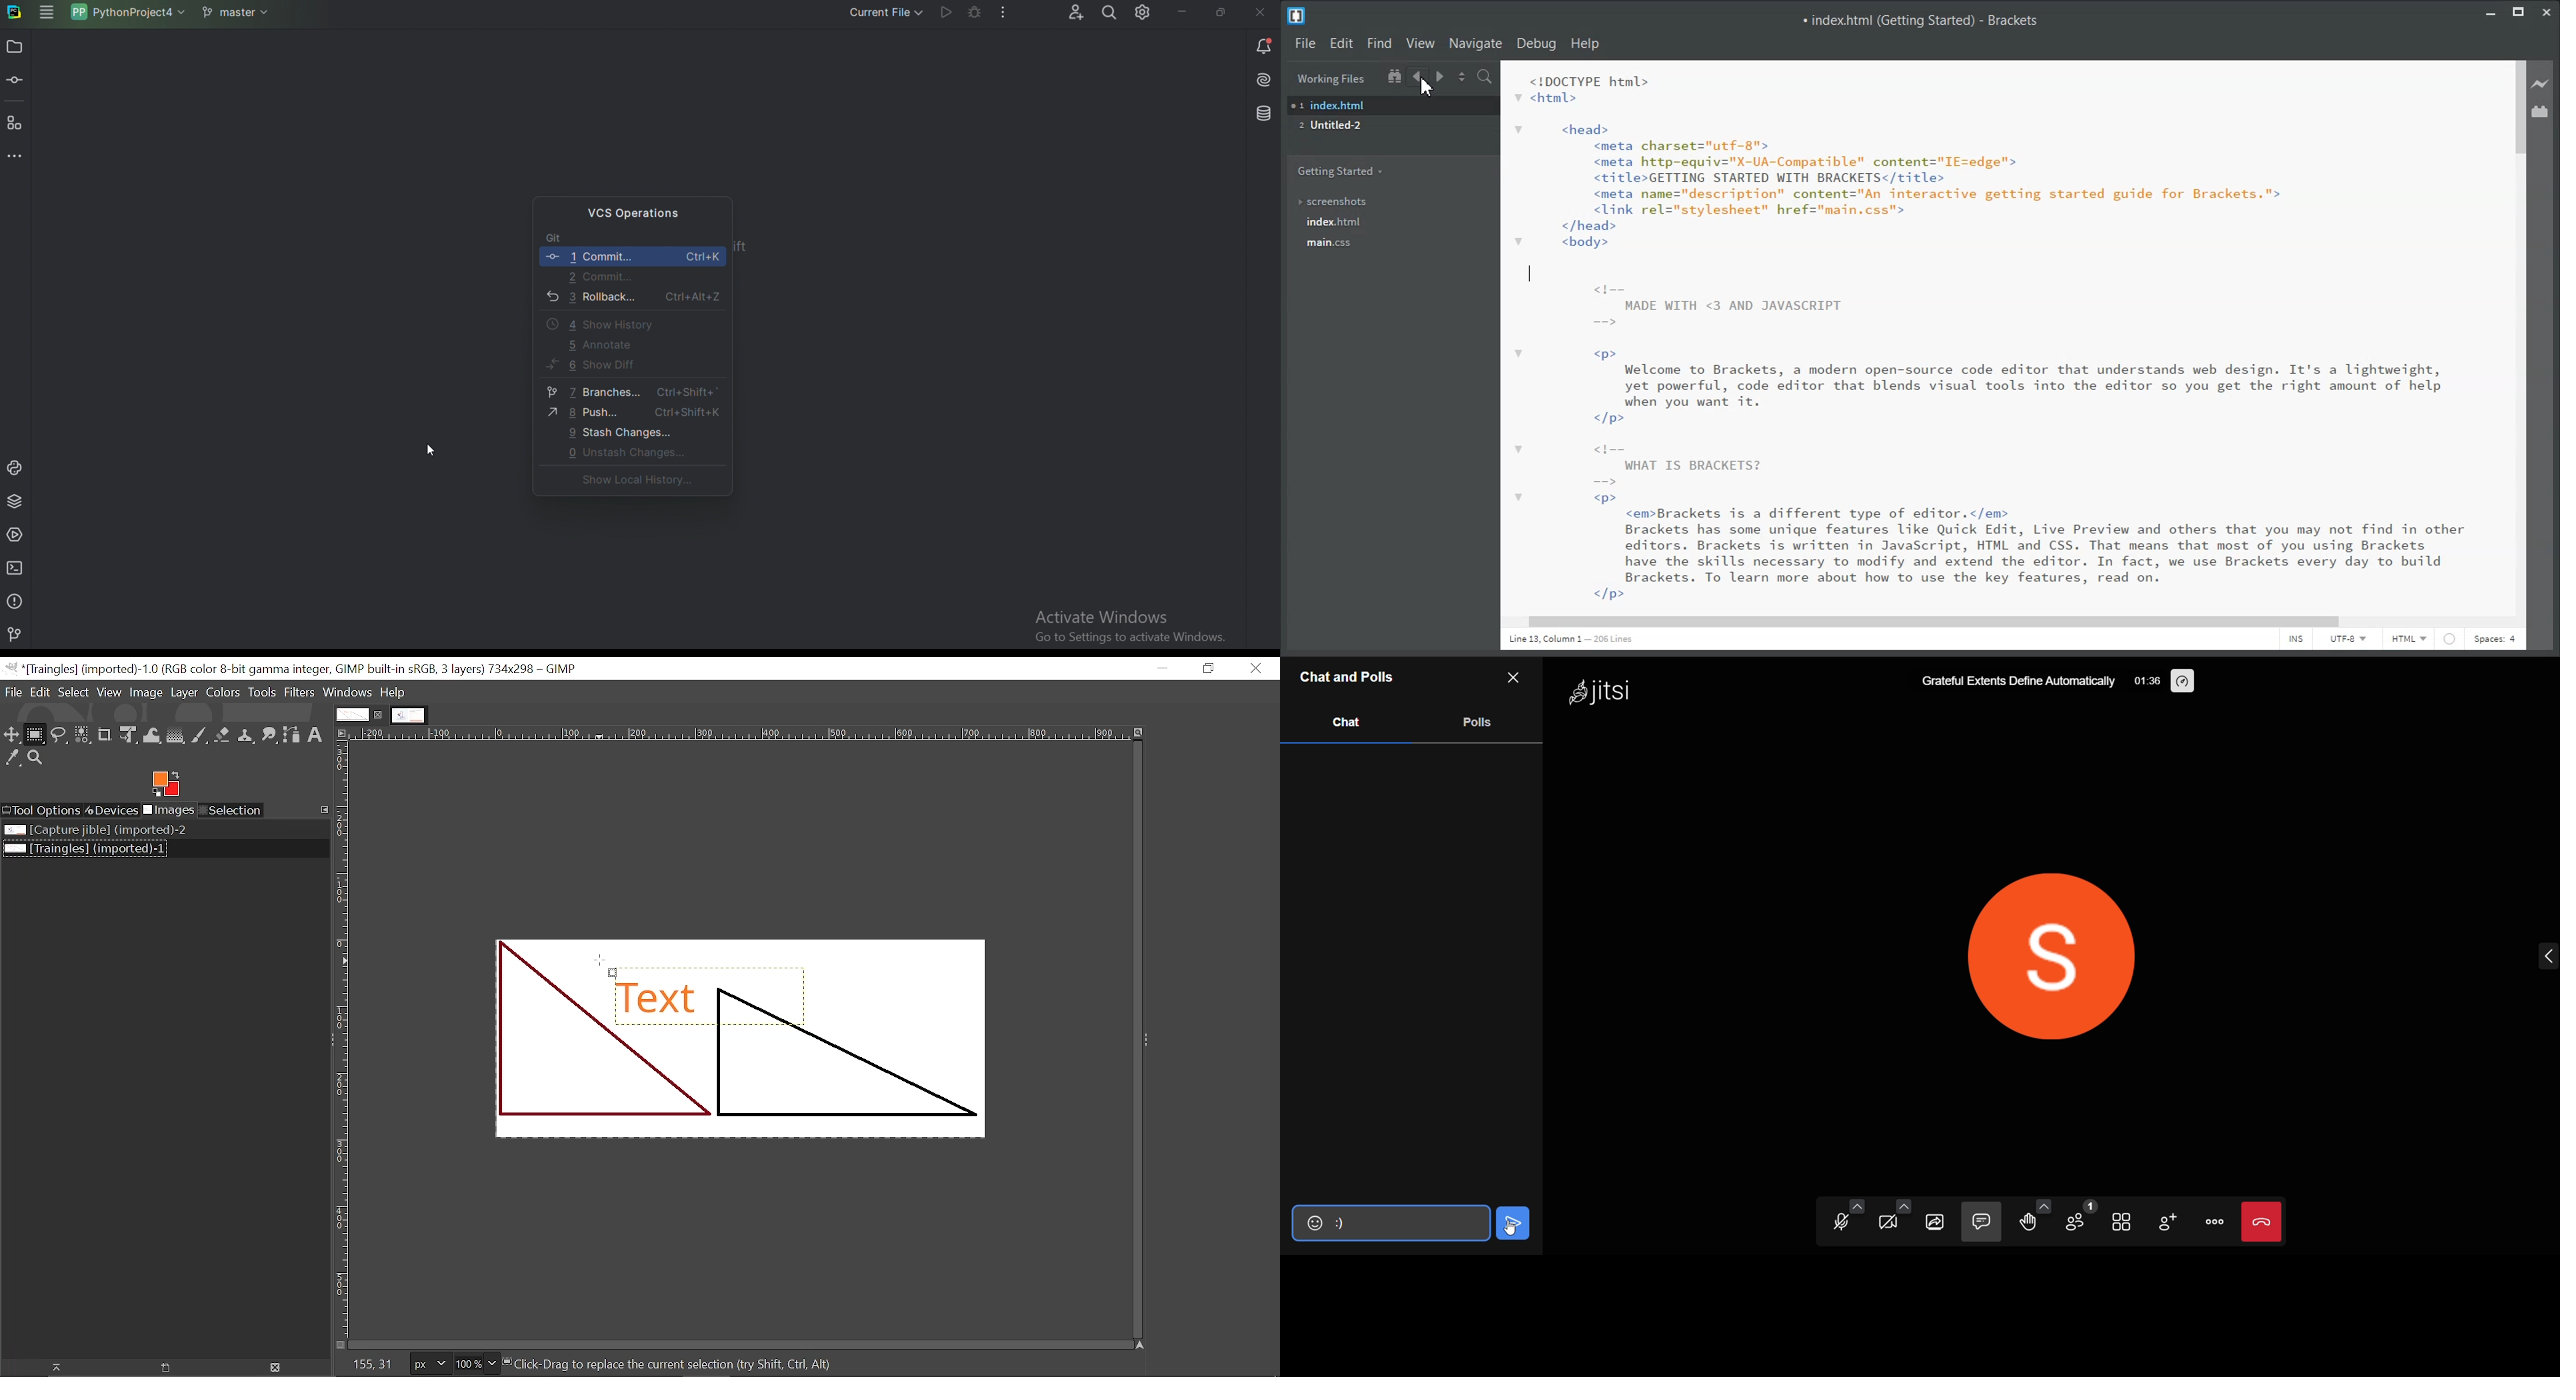 This screenshot has height=1400, width=2576. What do you see at coordinates (1513, 1222) in the screenshot?
I see `cursor` at bounding box center [1513, 1222].